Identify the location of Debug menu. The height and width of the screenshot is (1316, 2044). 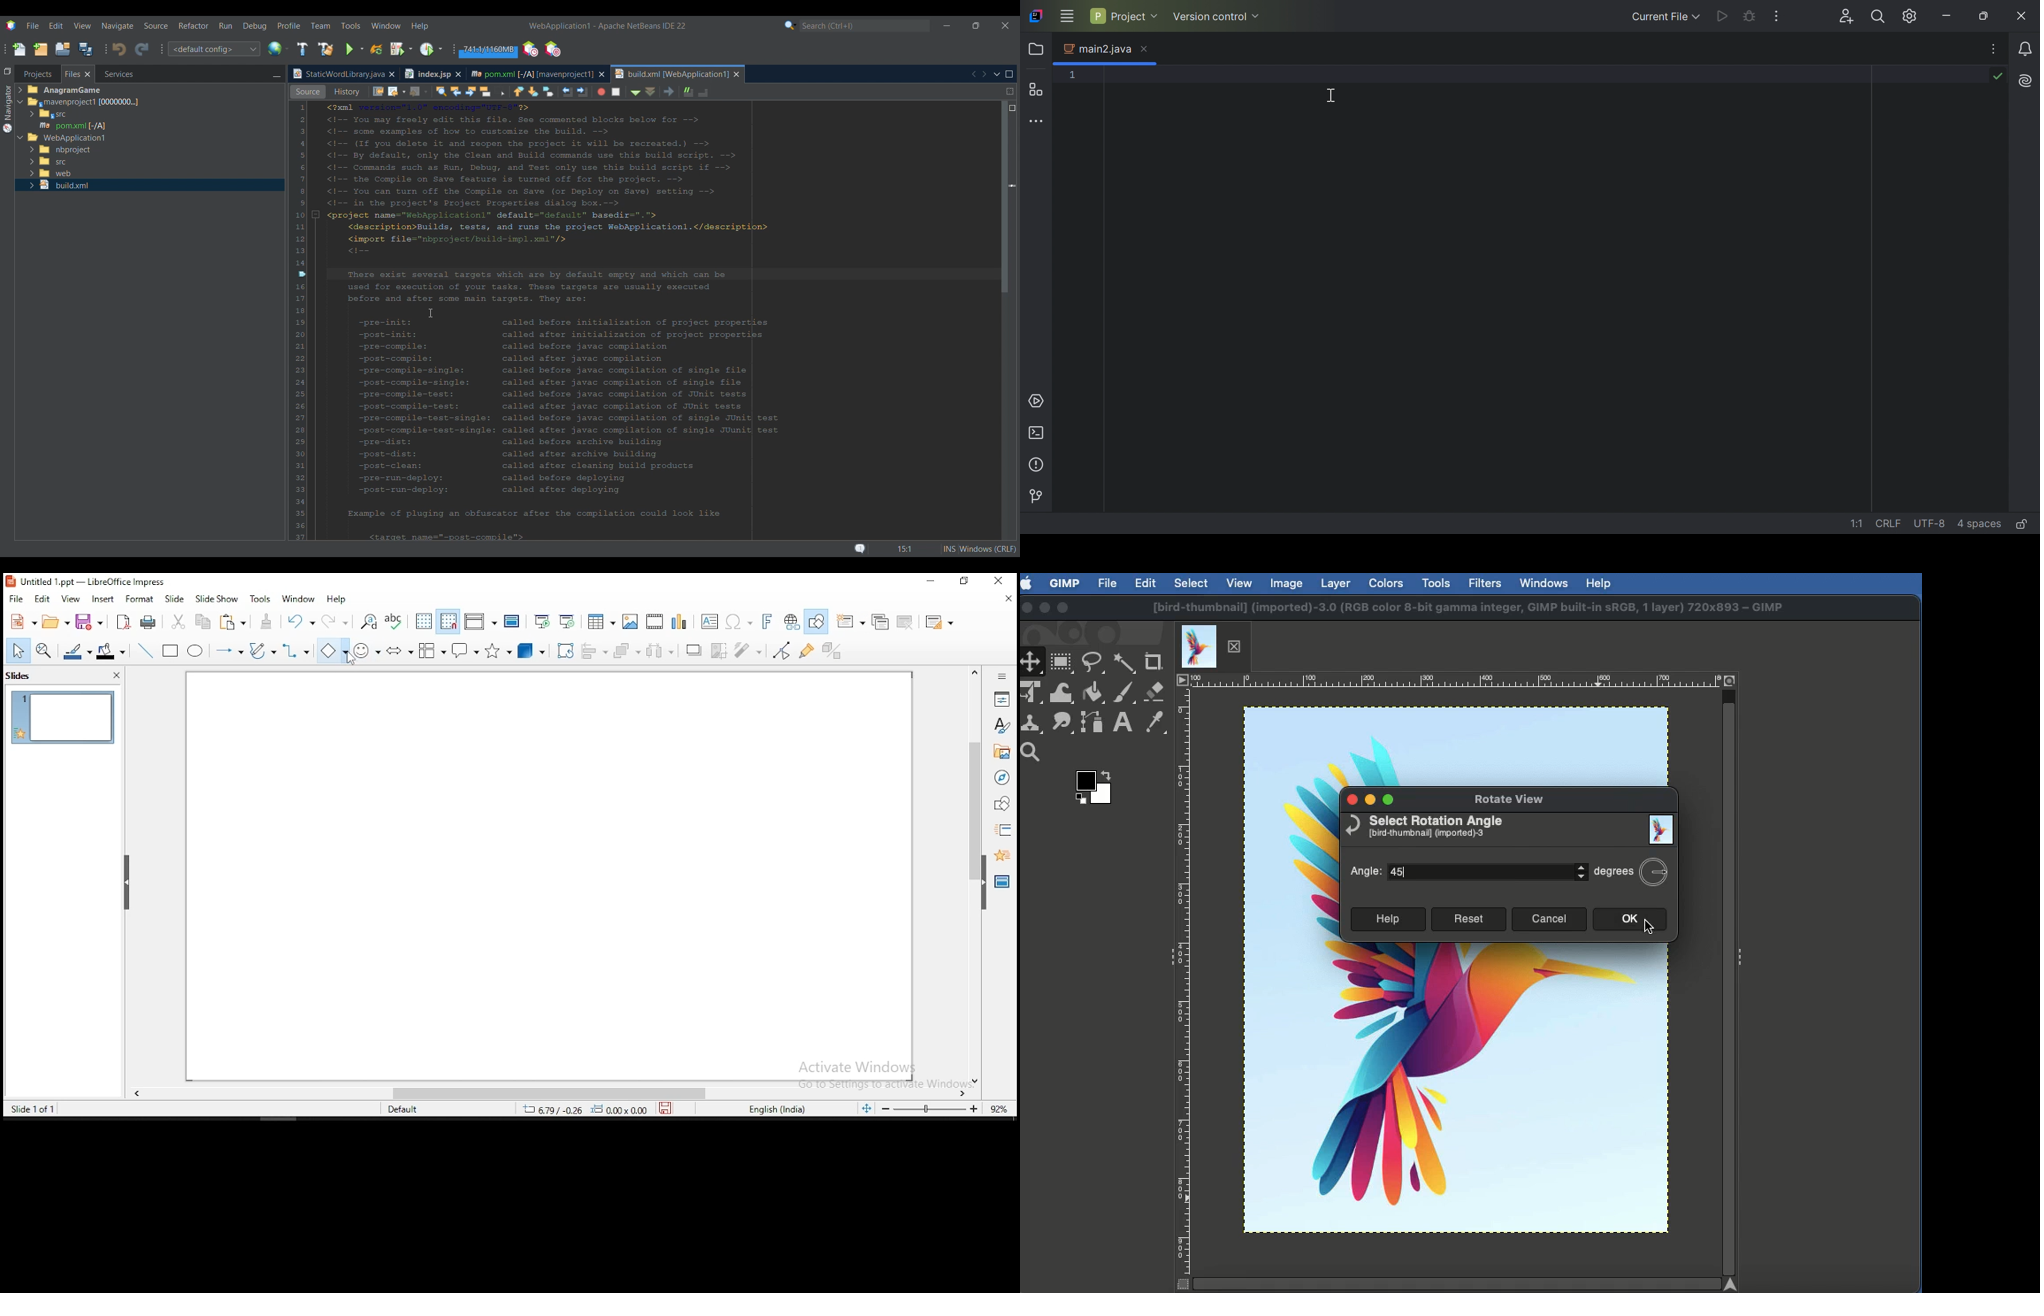
(255, 26).